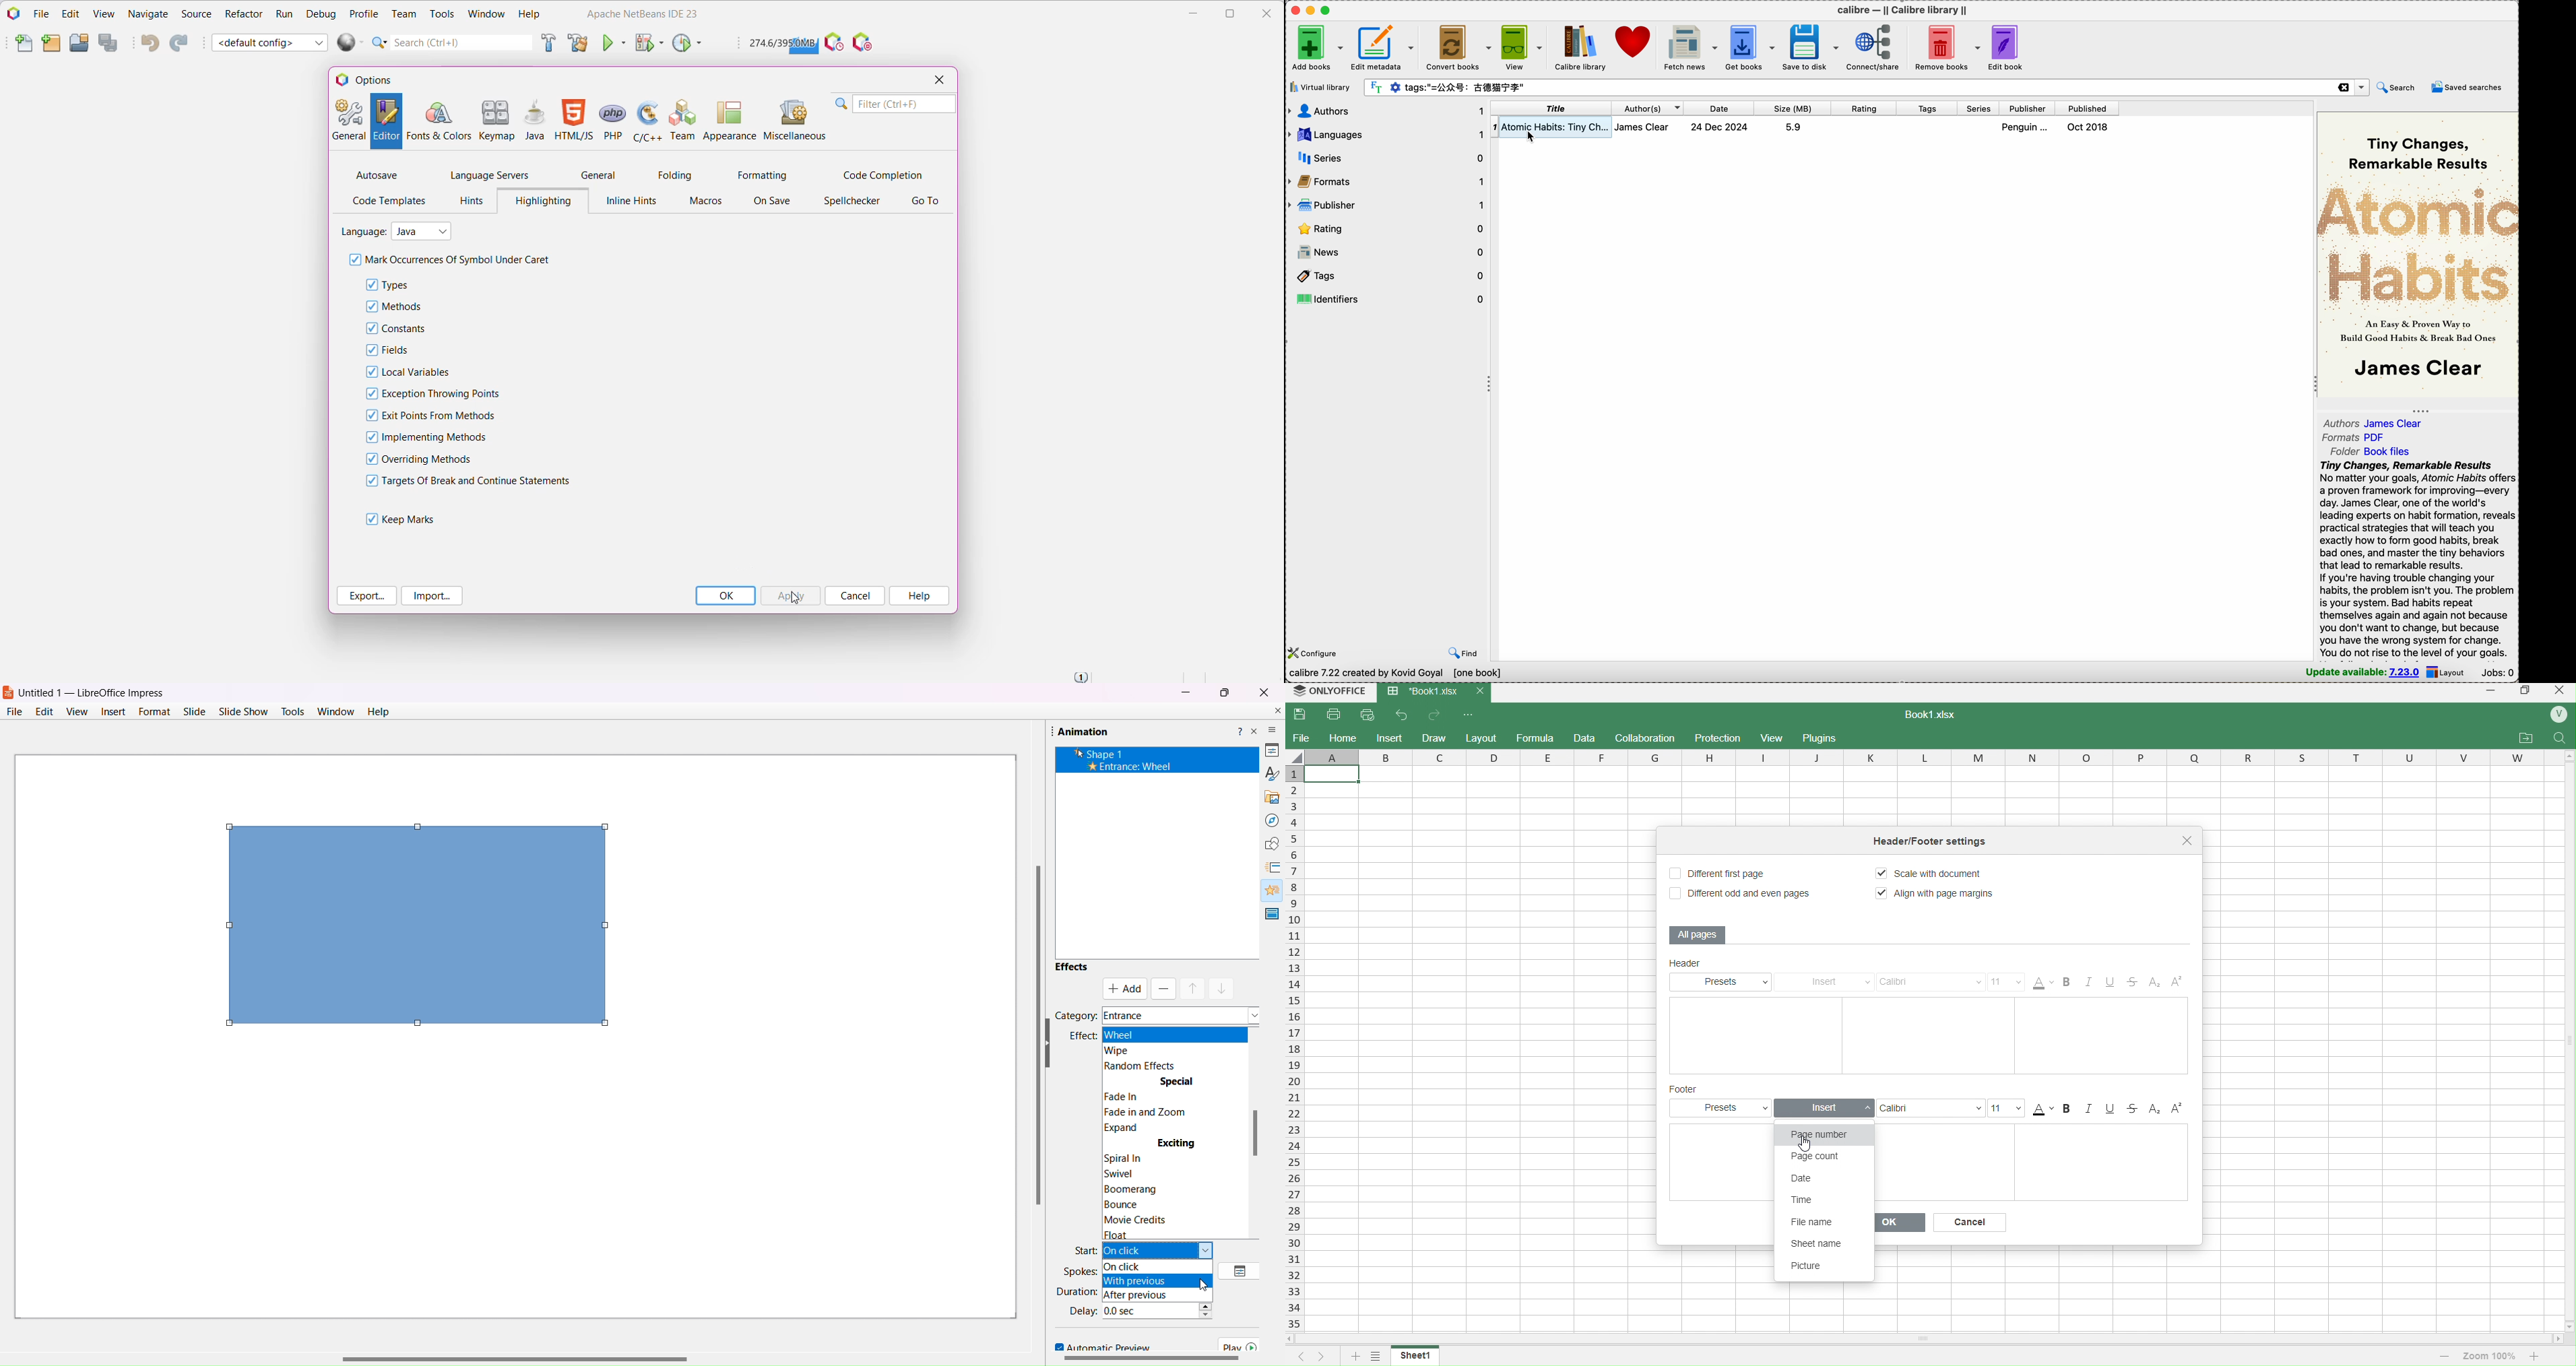 The image size is (2576, 1372). I want to click on Debug Project, so click(648, 43).